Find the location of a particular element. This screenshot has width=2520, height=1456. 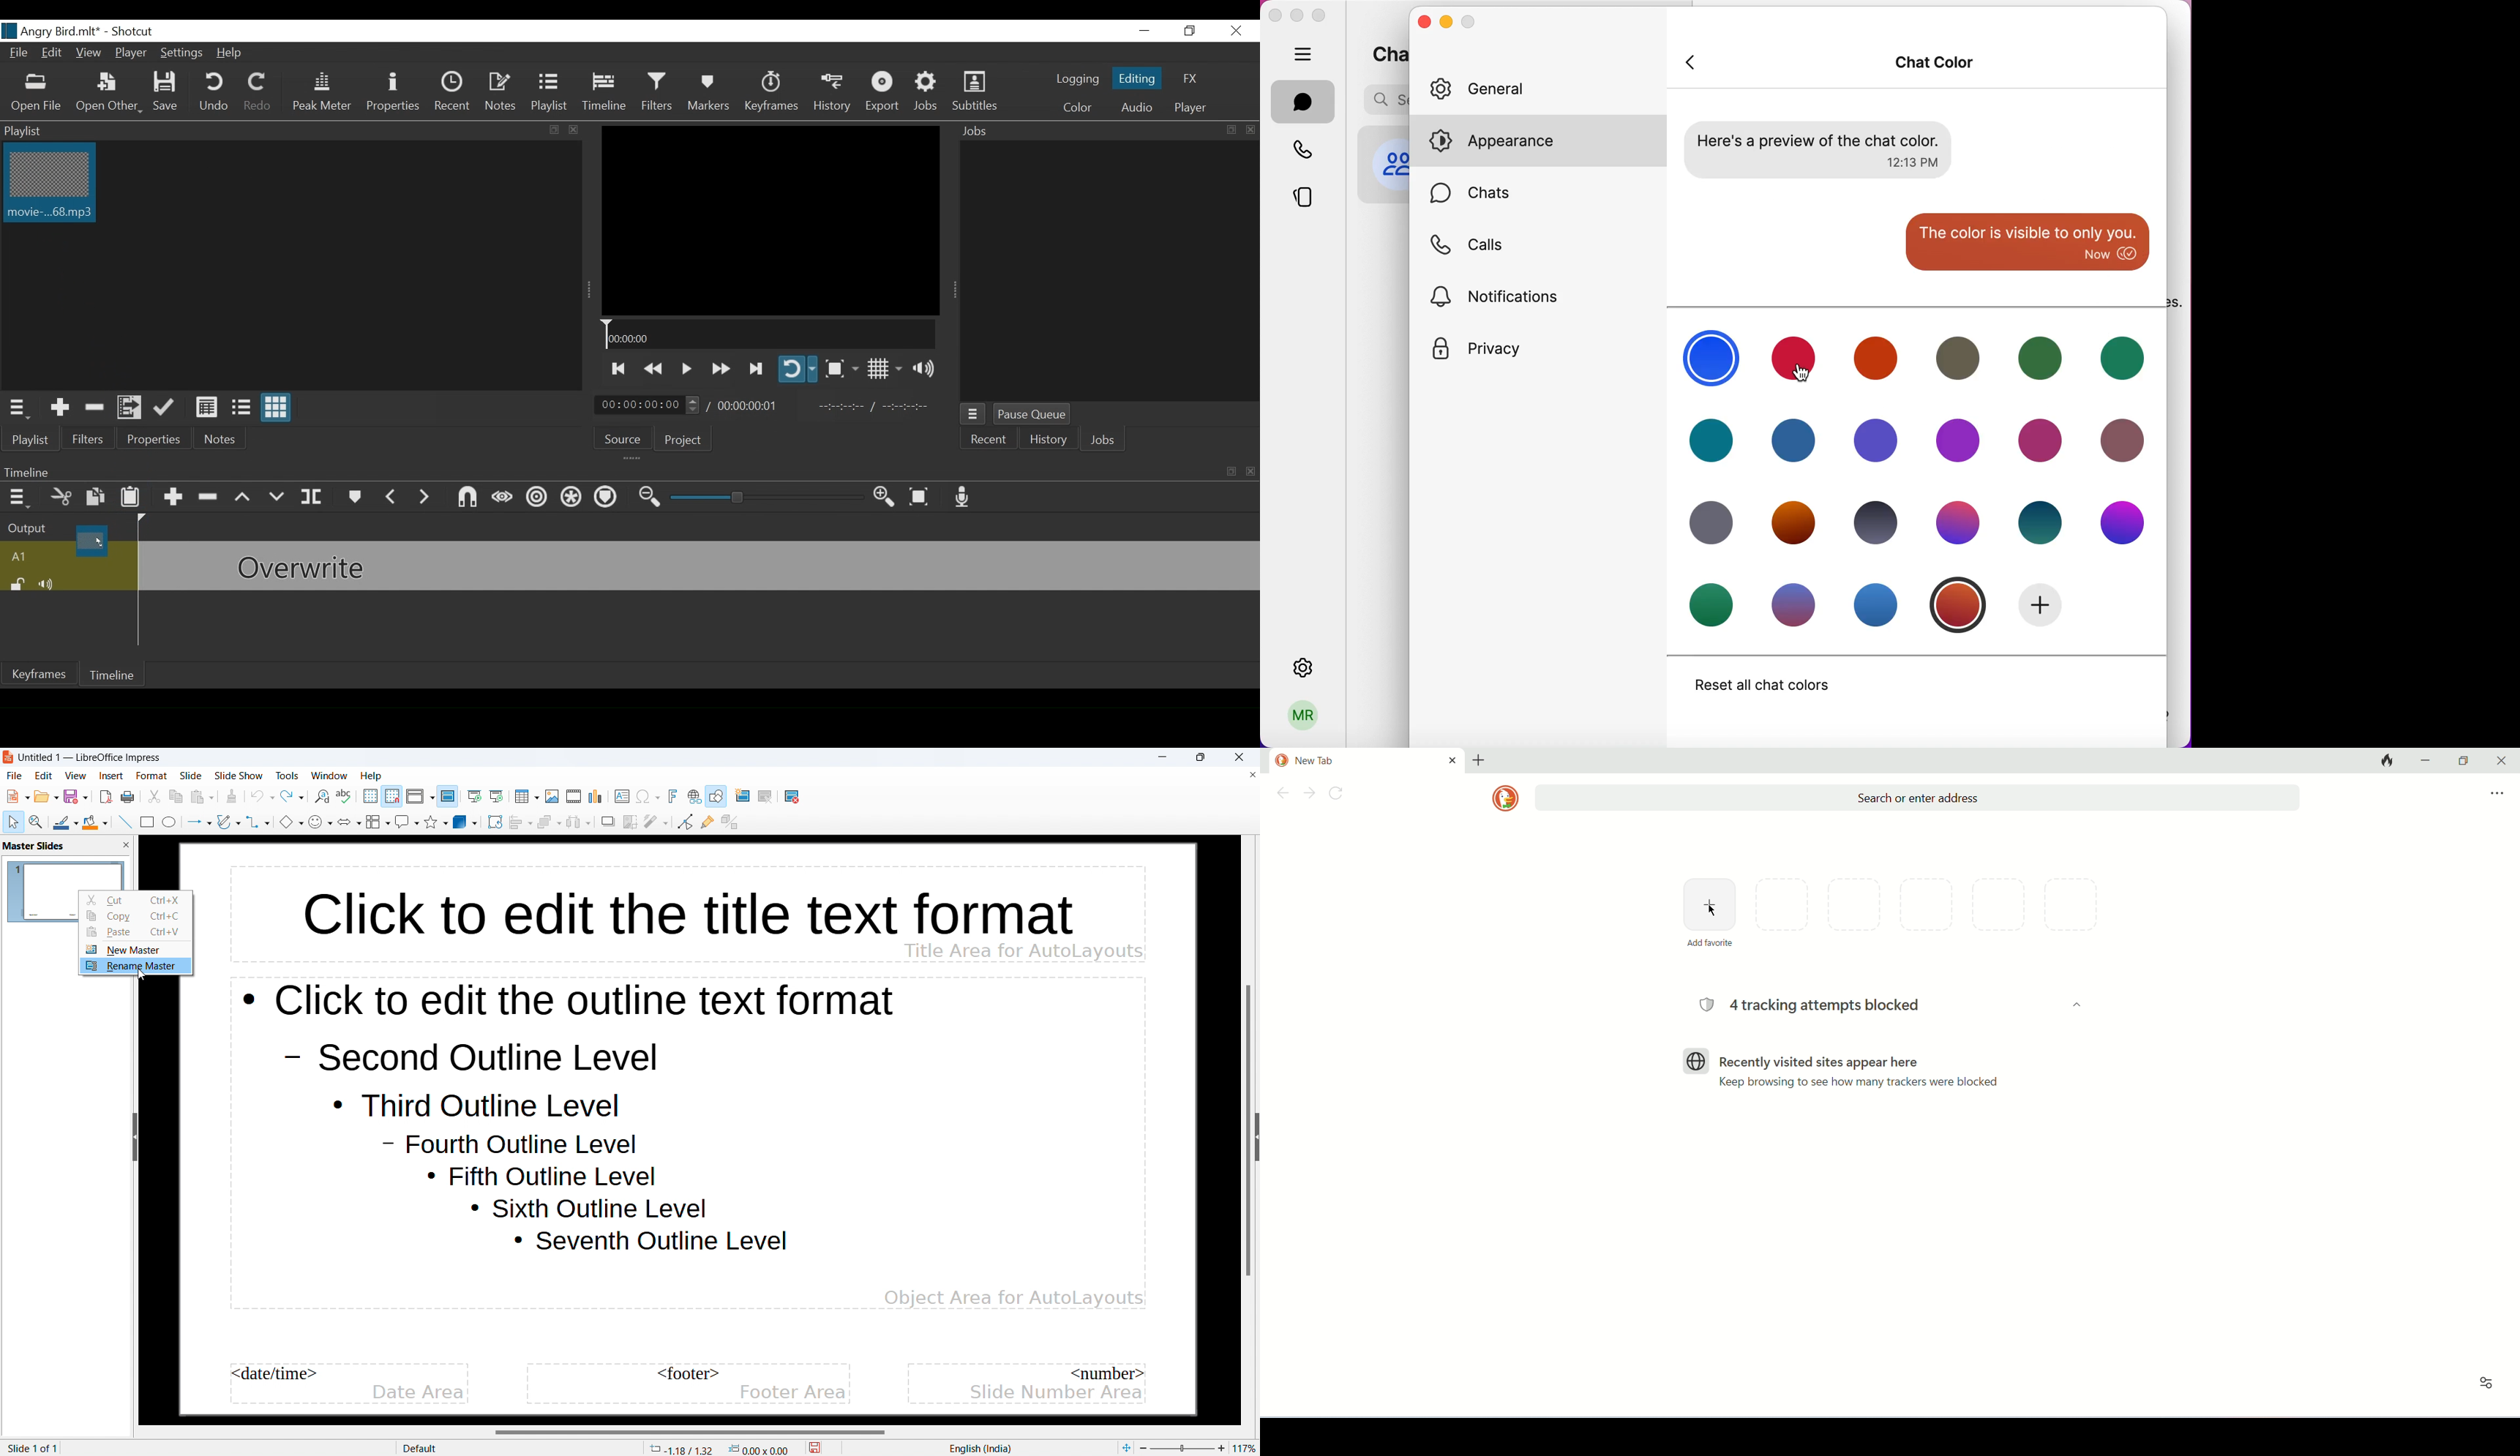

Settings is located at coordinates (180, 53).